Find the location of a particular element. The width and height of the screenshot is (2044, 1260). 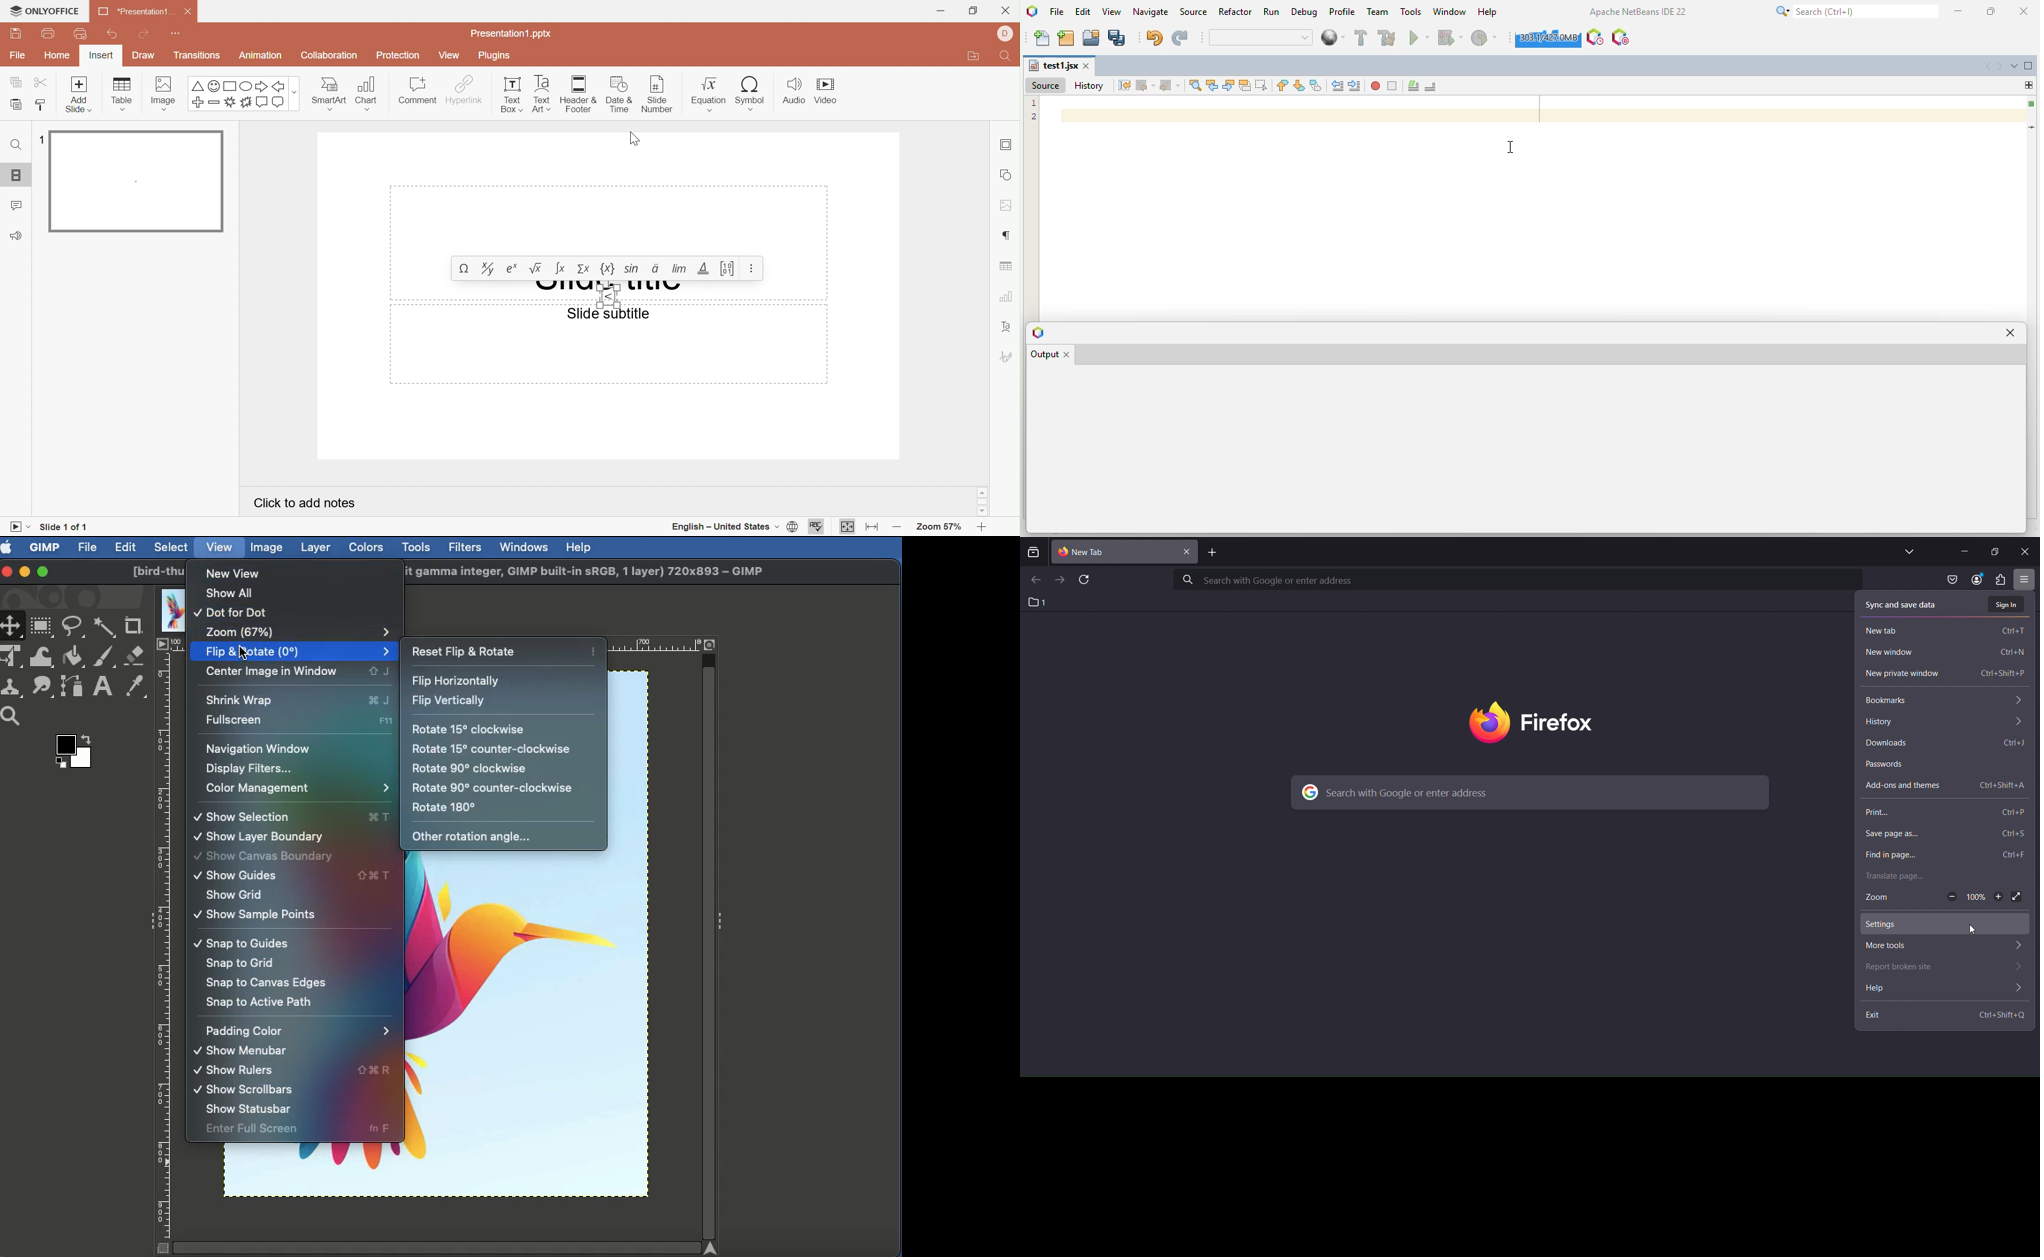

Image is located at coordinates (165, 91).